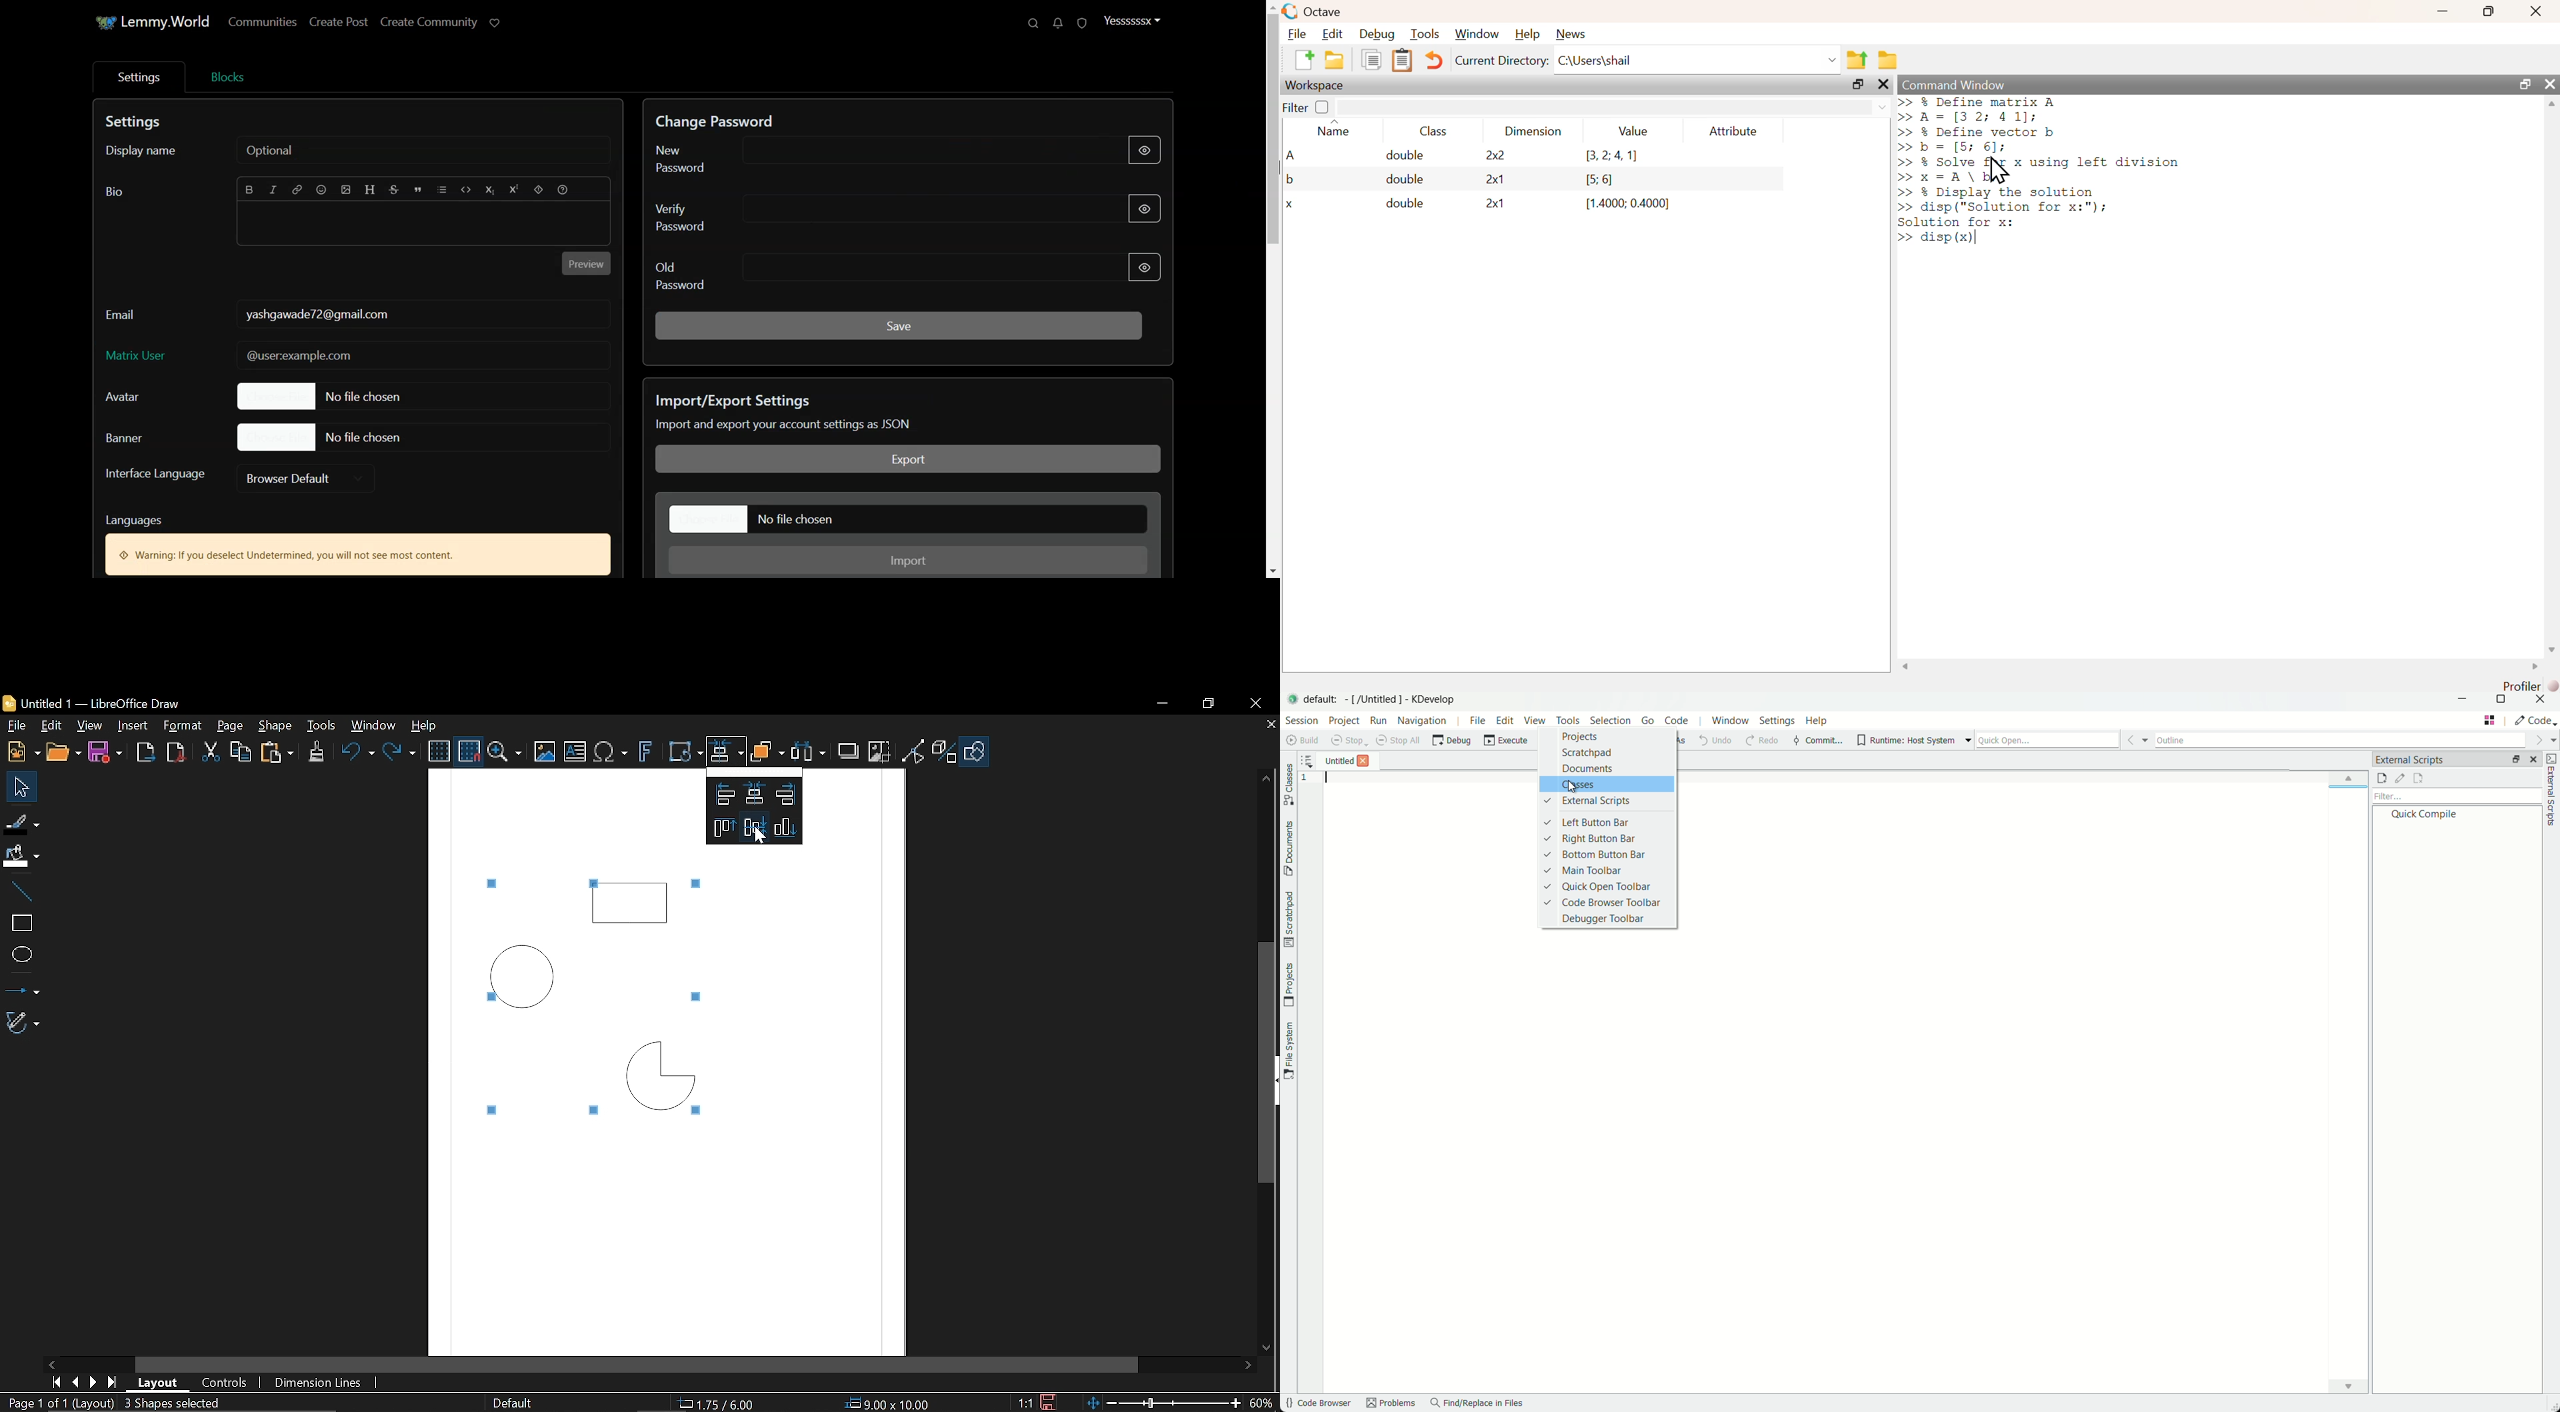 The image size is (2576, 1428). What do you see at coordinates (1370, 62) in the screenshot?
I see `copy` at bounding box center [1370, 62].